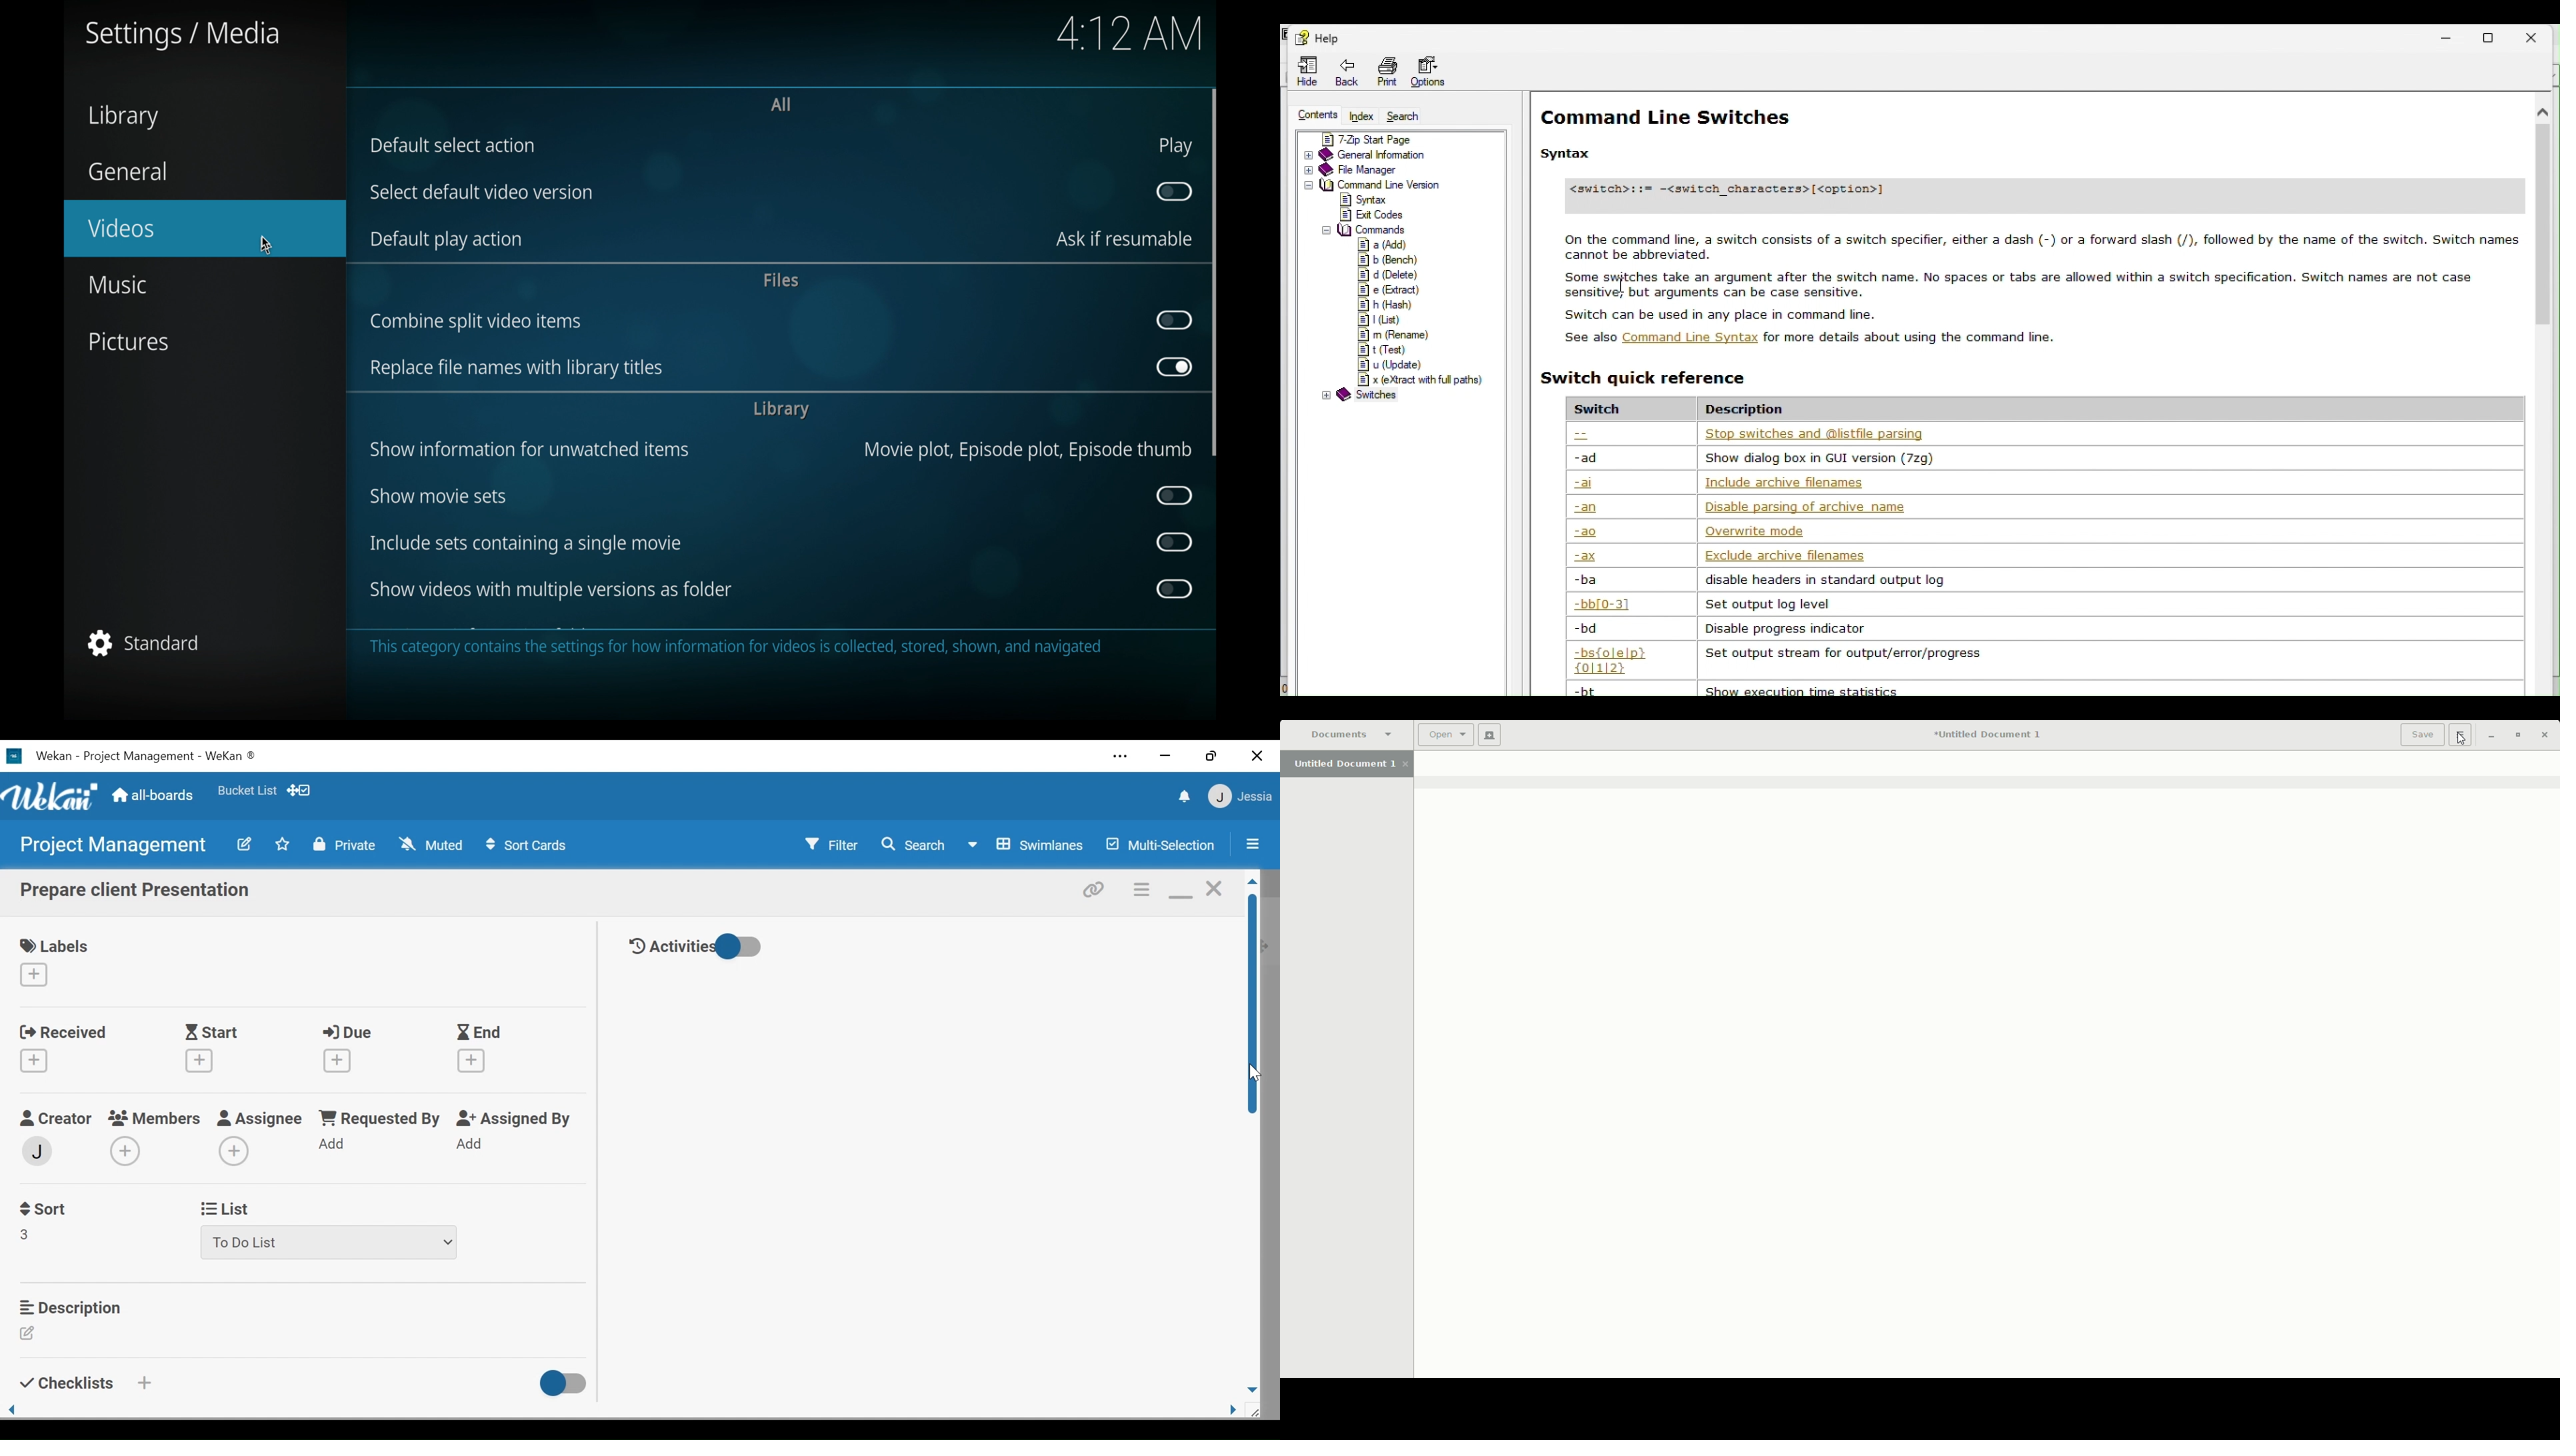 This screenshot has width=2576, height=1456. What do you see at coordinates (1390, 187) in the screenshot?
I see `Command line version` at bounding box center [1390, 187].